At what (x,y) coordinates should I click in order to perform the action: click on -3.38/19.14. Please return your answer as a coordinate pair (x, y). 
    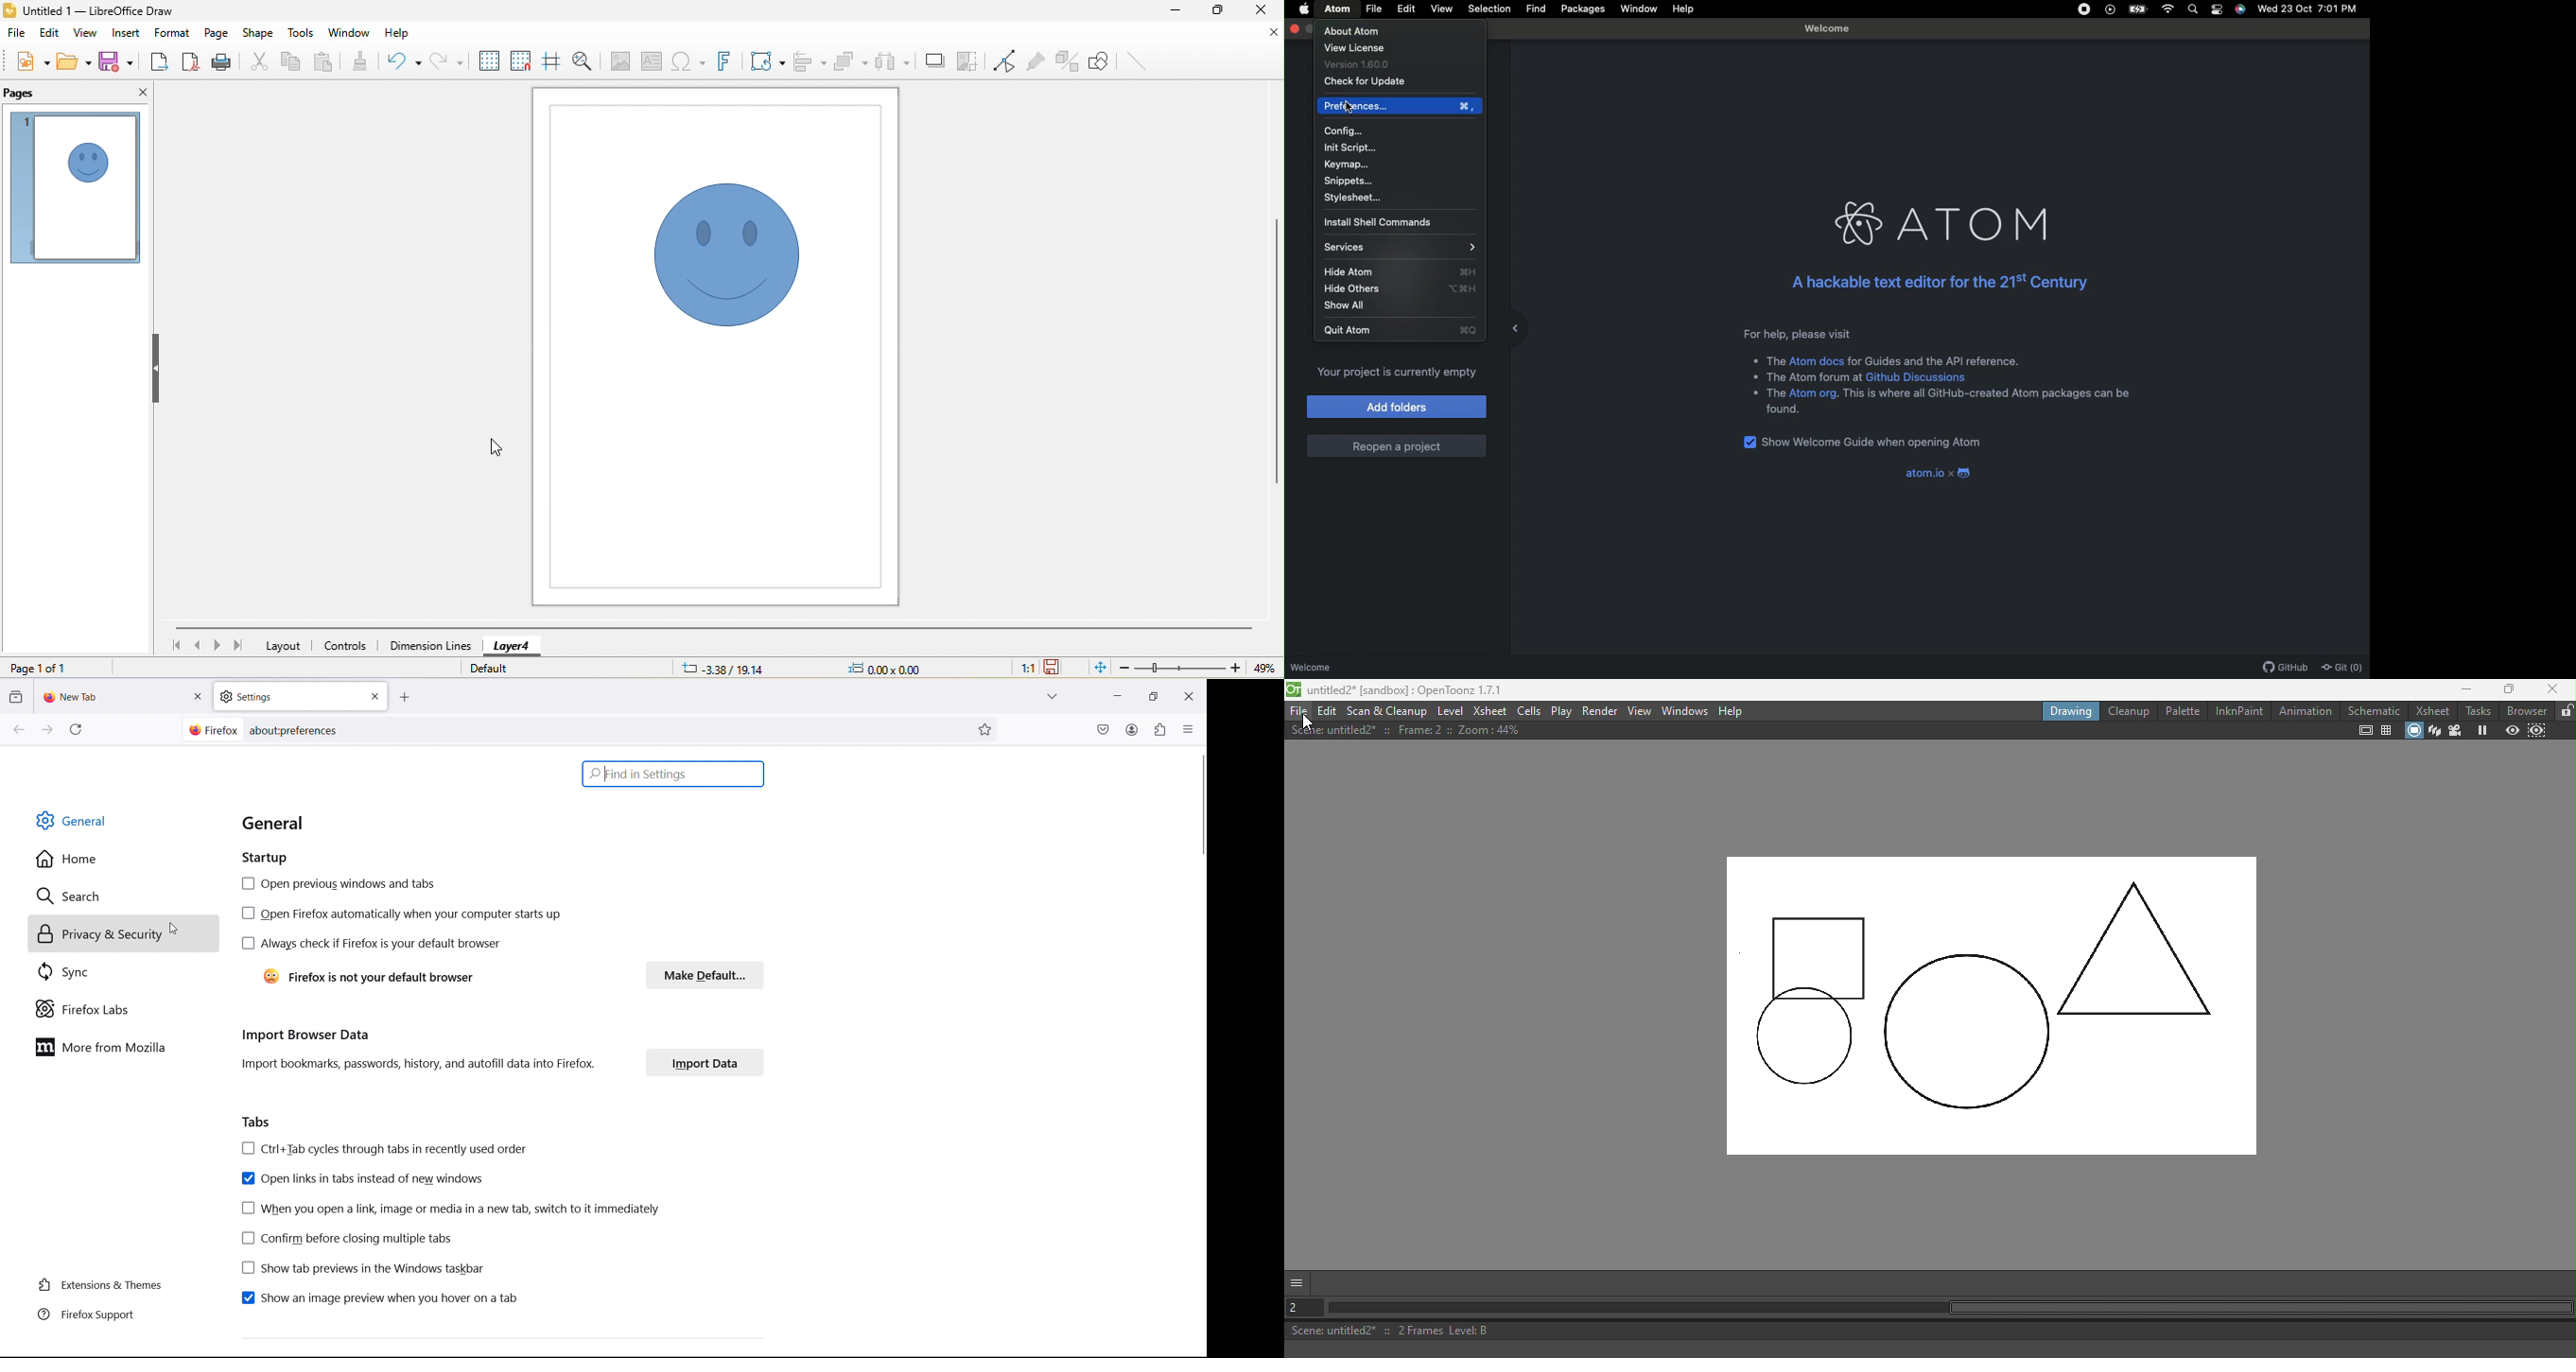
    Looking at the image, I should click on (726, 670).